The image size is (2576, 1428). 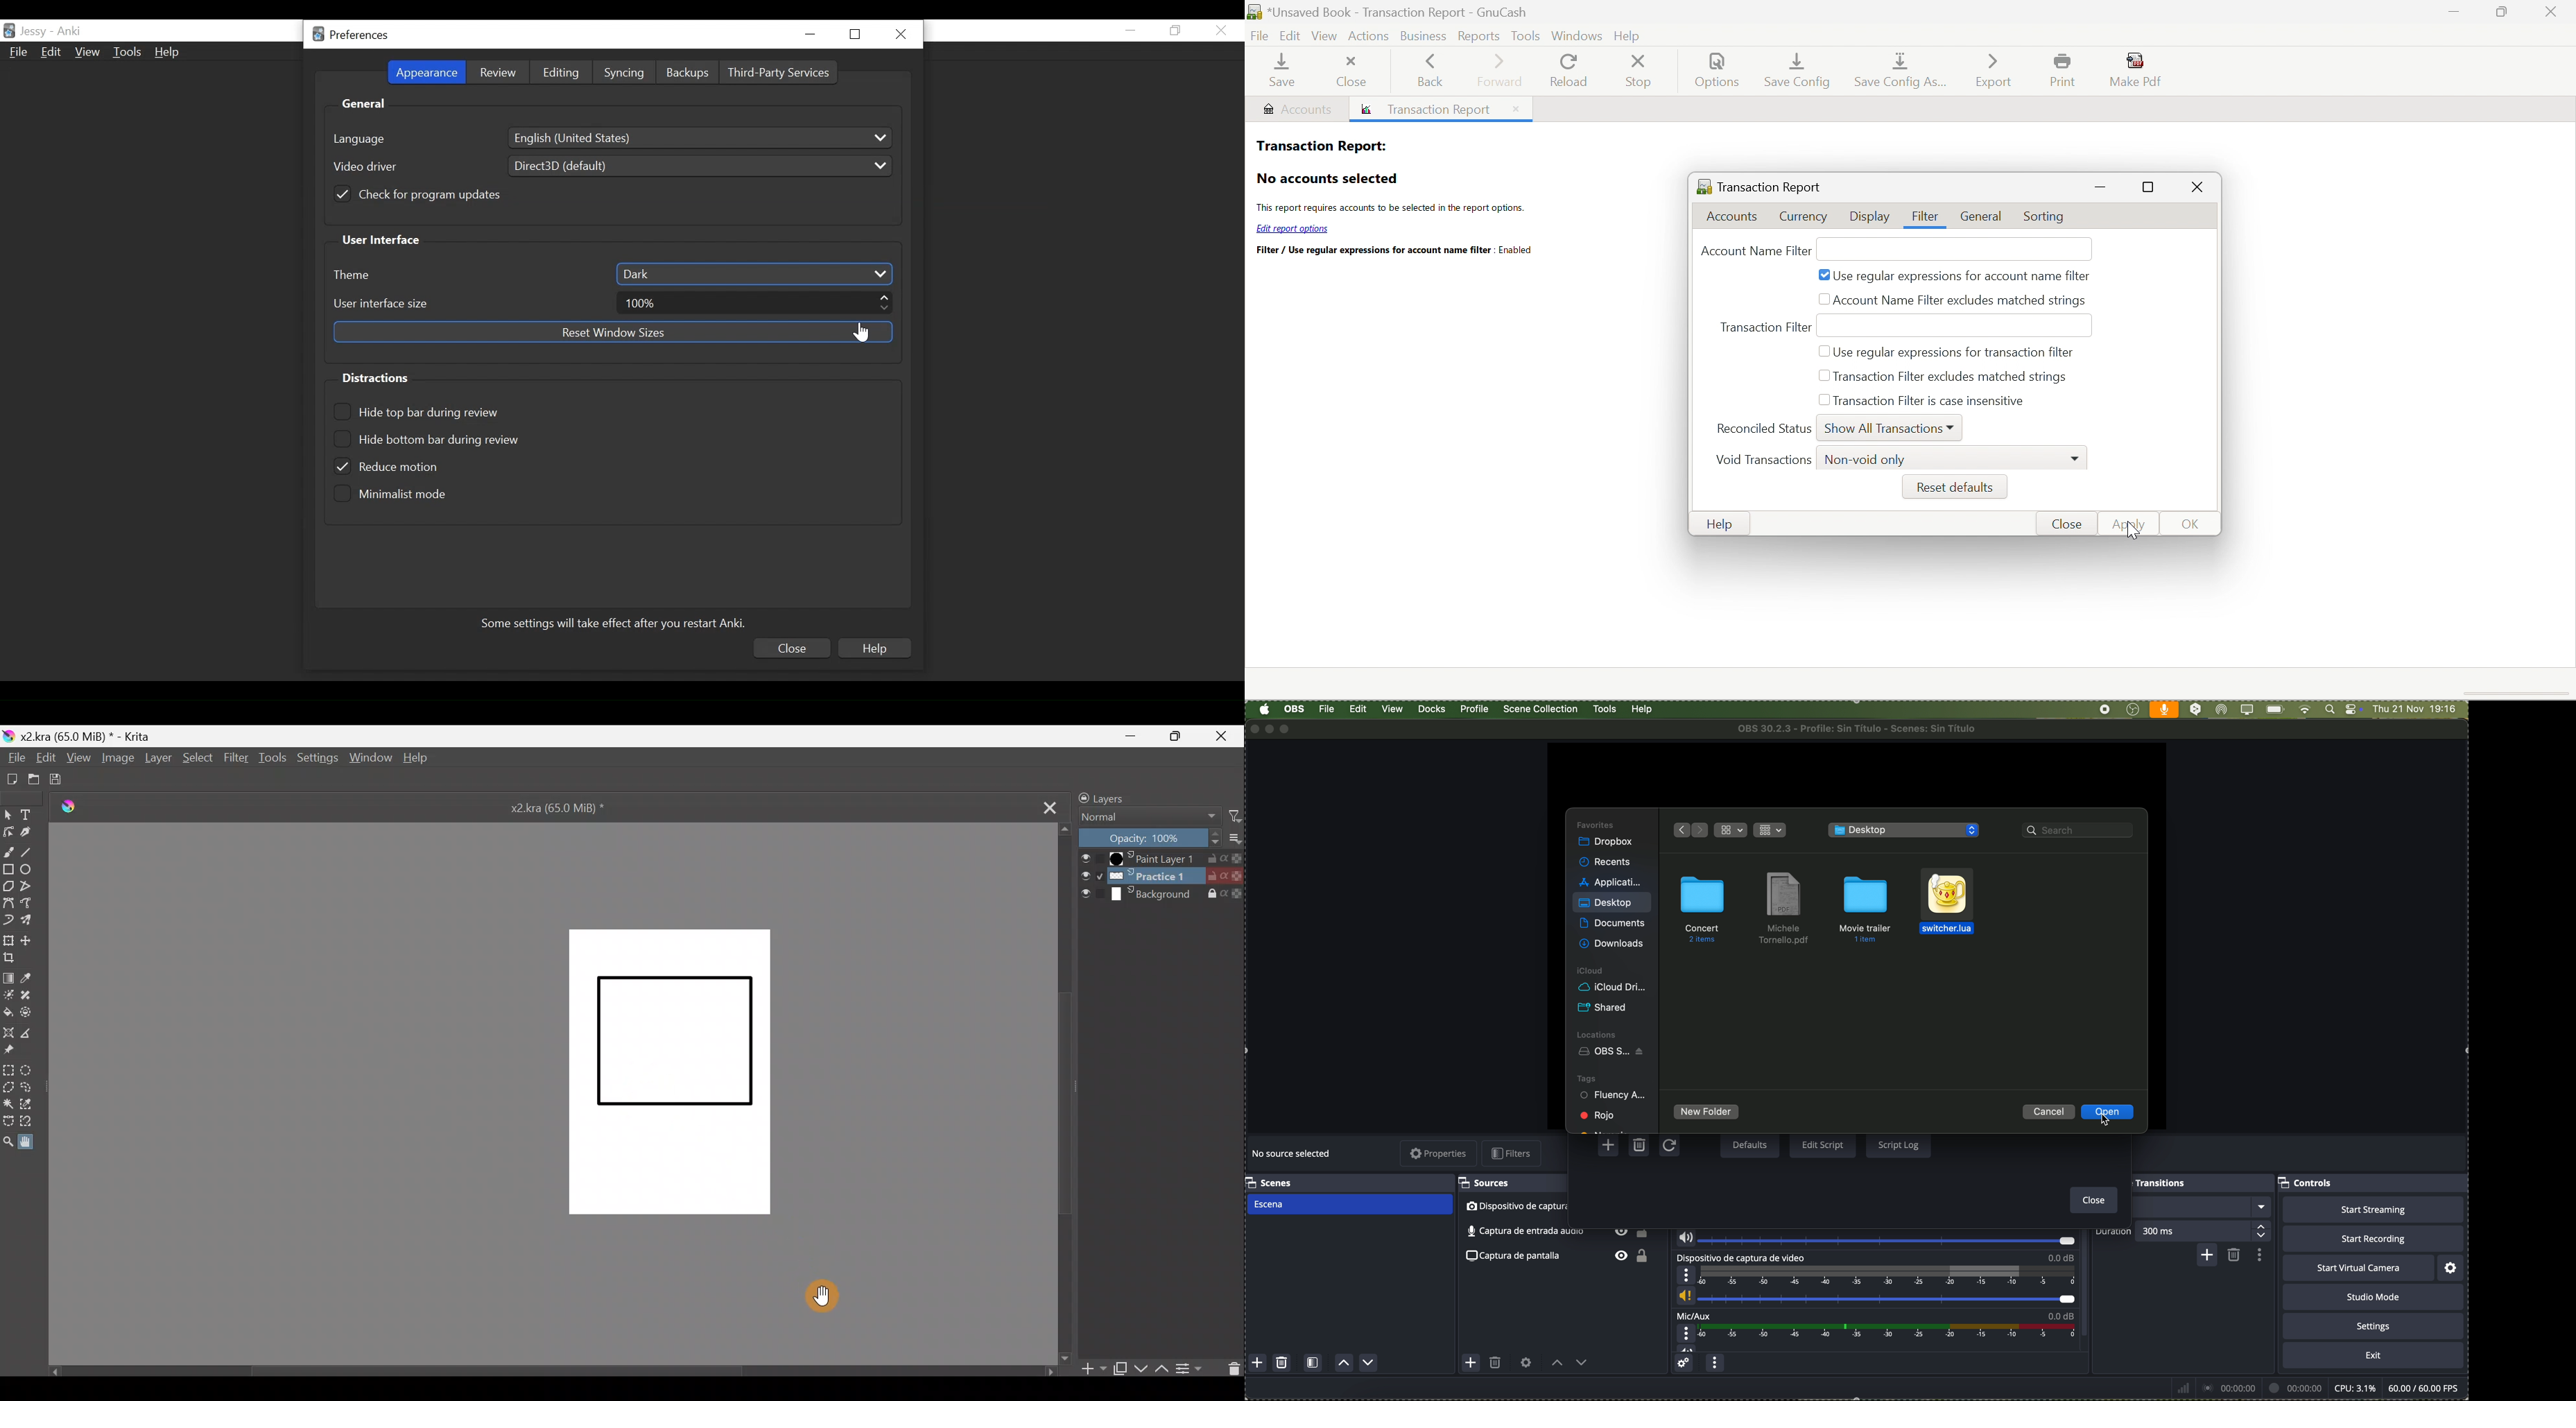 I want to click on Business, so click(x=1421, y=35).